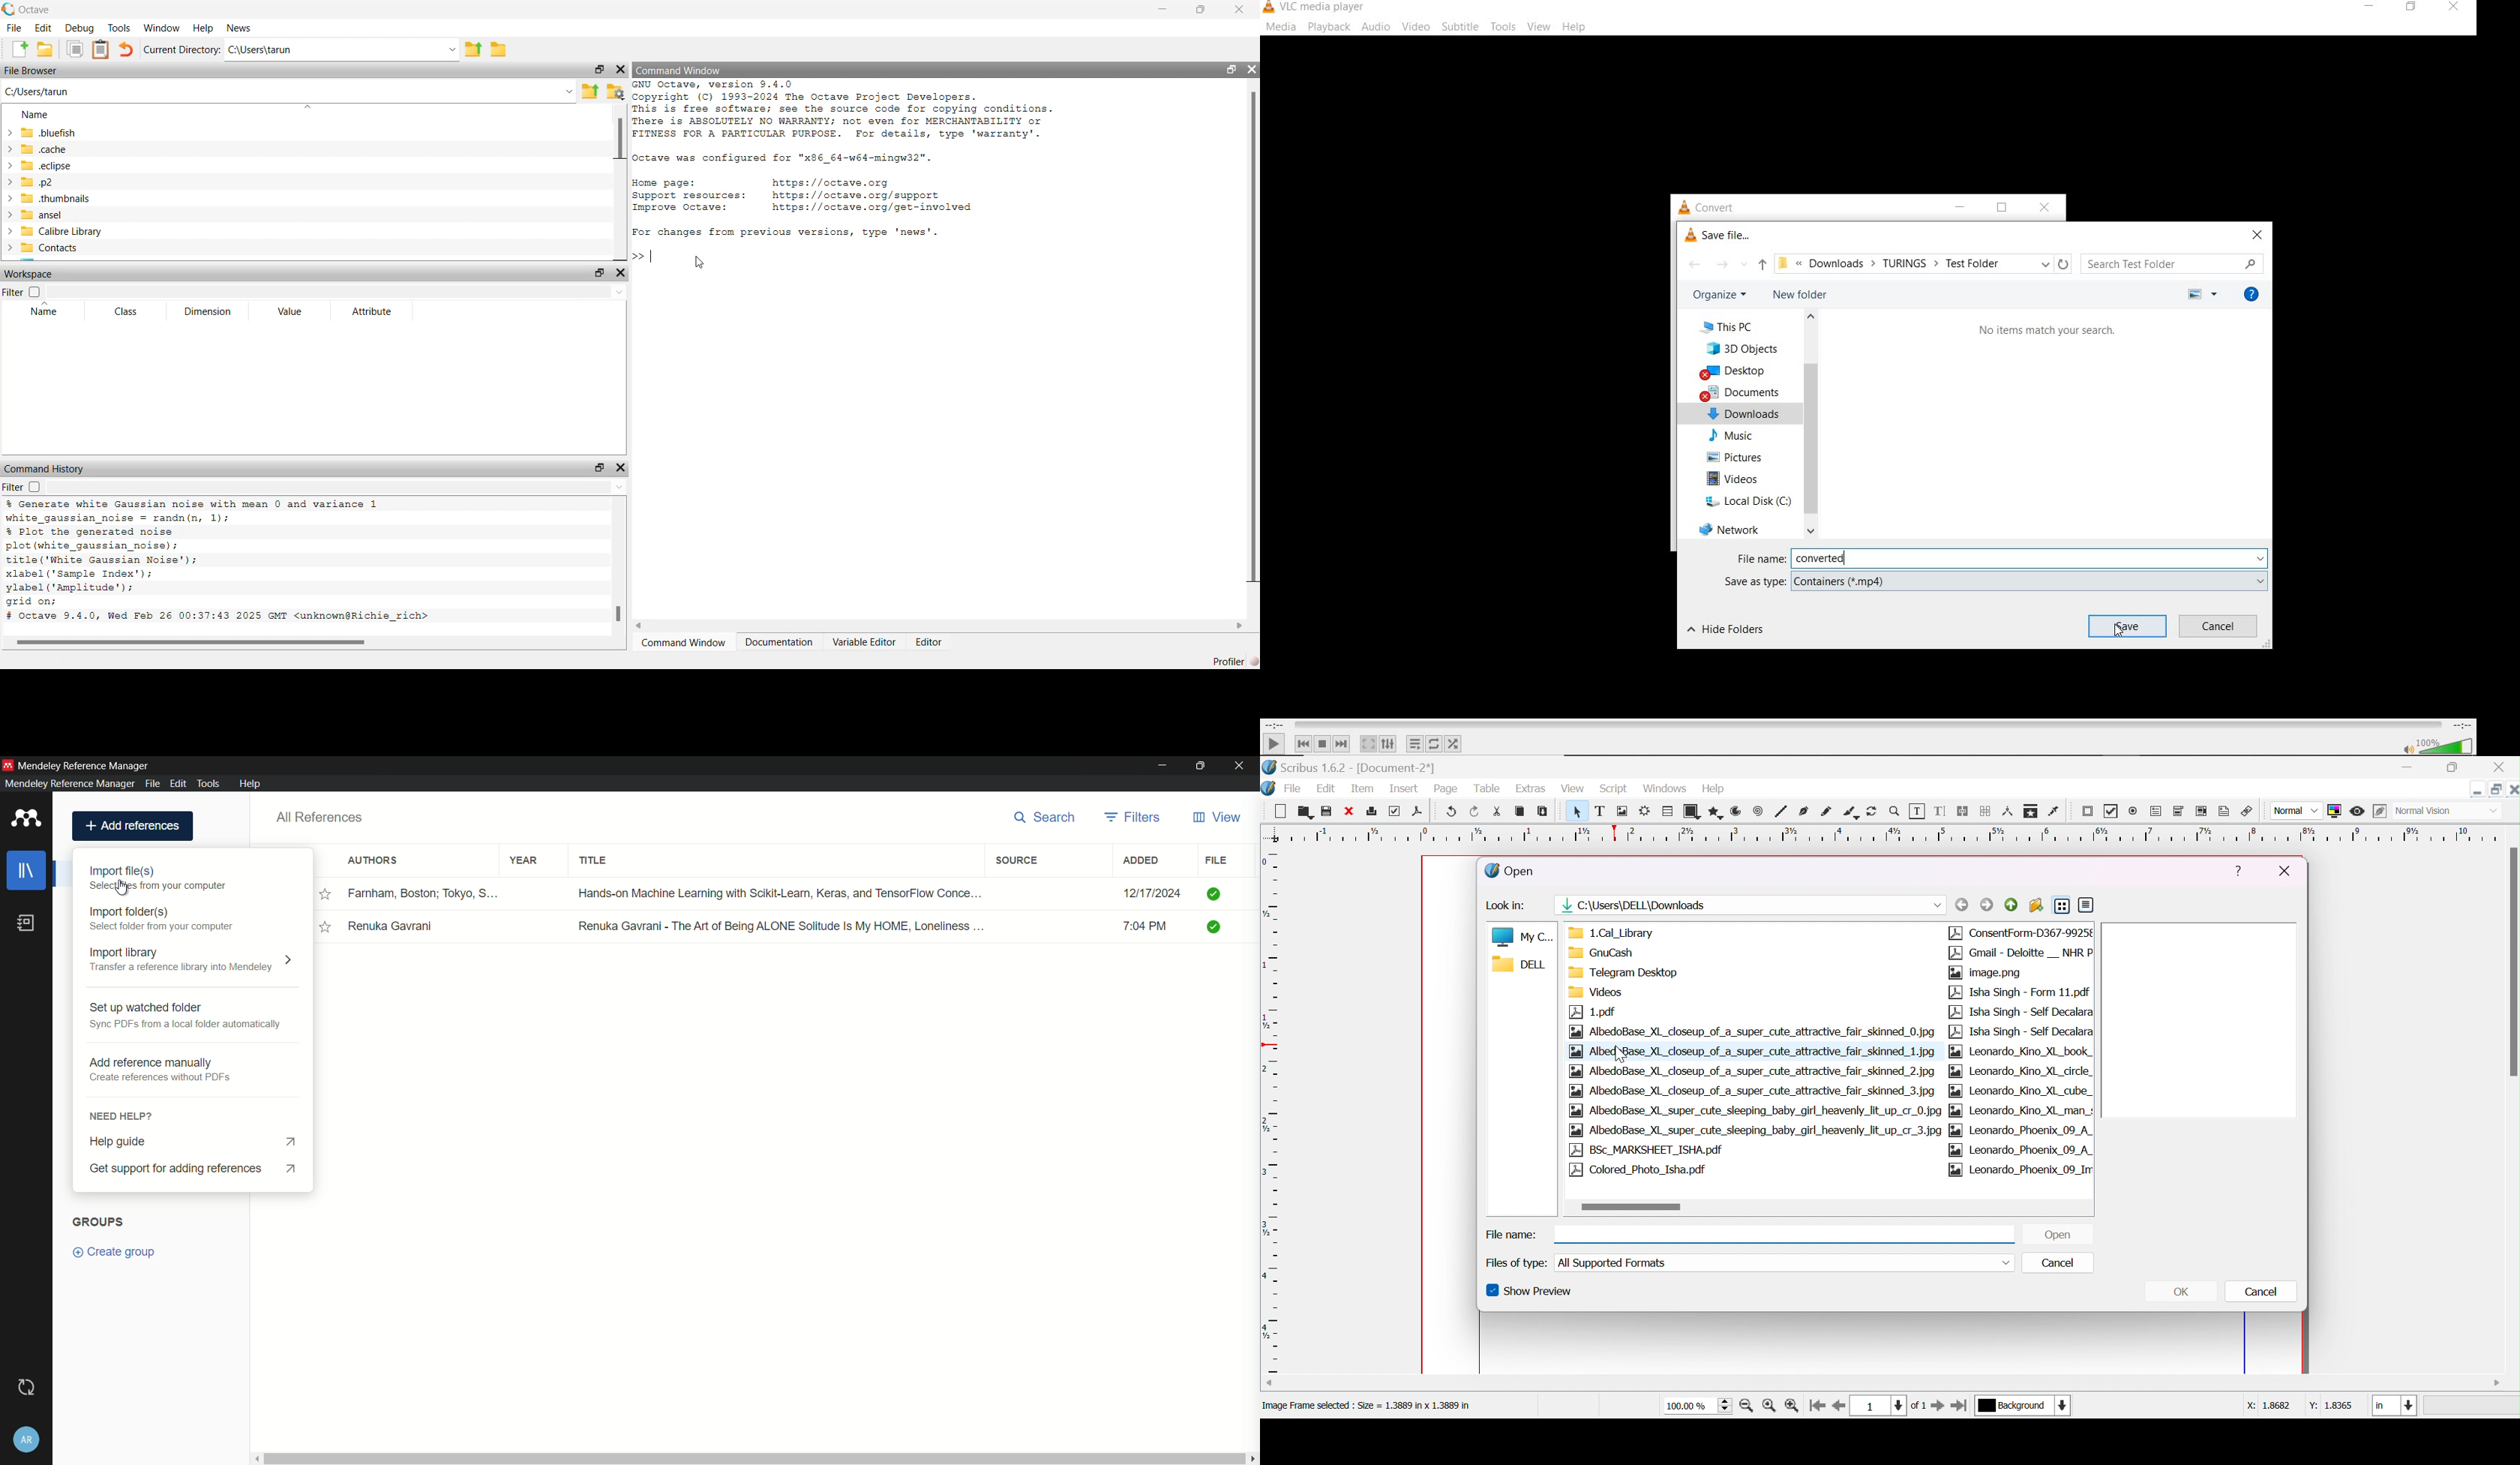 This screenshot has height=1484, width=2520. Describe the element at coordinates (1416, 27) in the screenshot. I see `video` at that location.